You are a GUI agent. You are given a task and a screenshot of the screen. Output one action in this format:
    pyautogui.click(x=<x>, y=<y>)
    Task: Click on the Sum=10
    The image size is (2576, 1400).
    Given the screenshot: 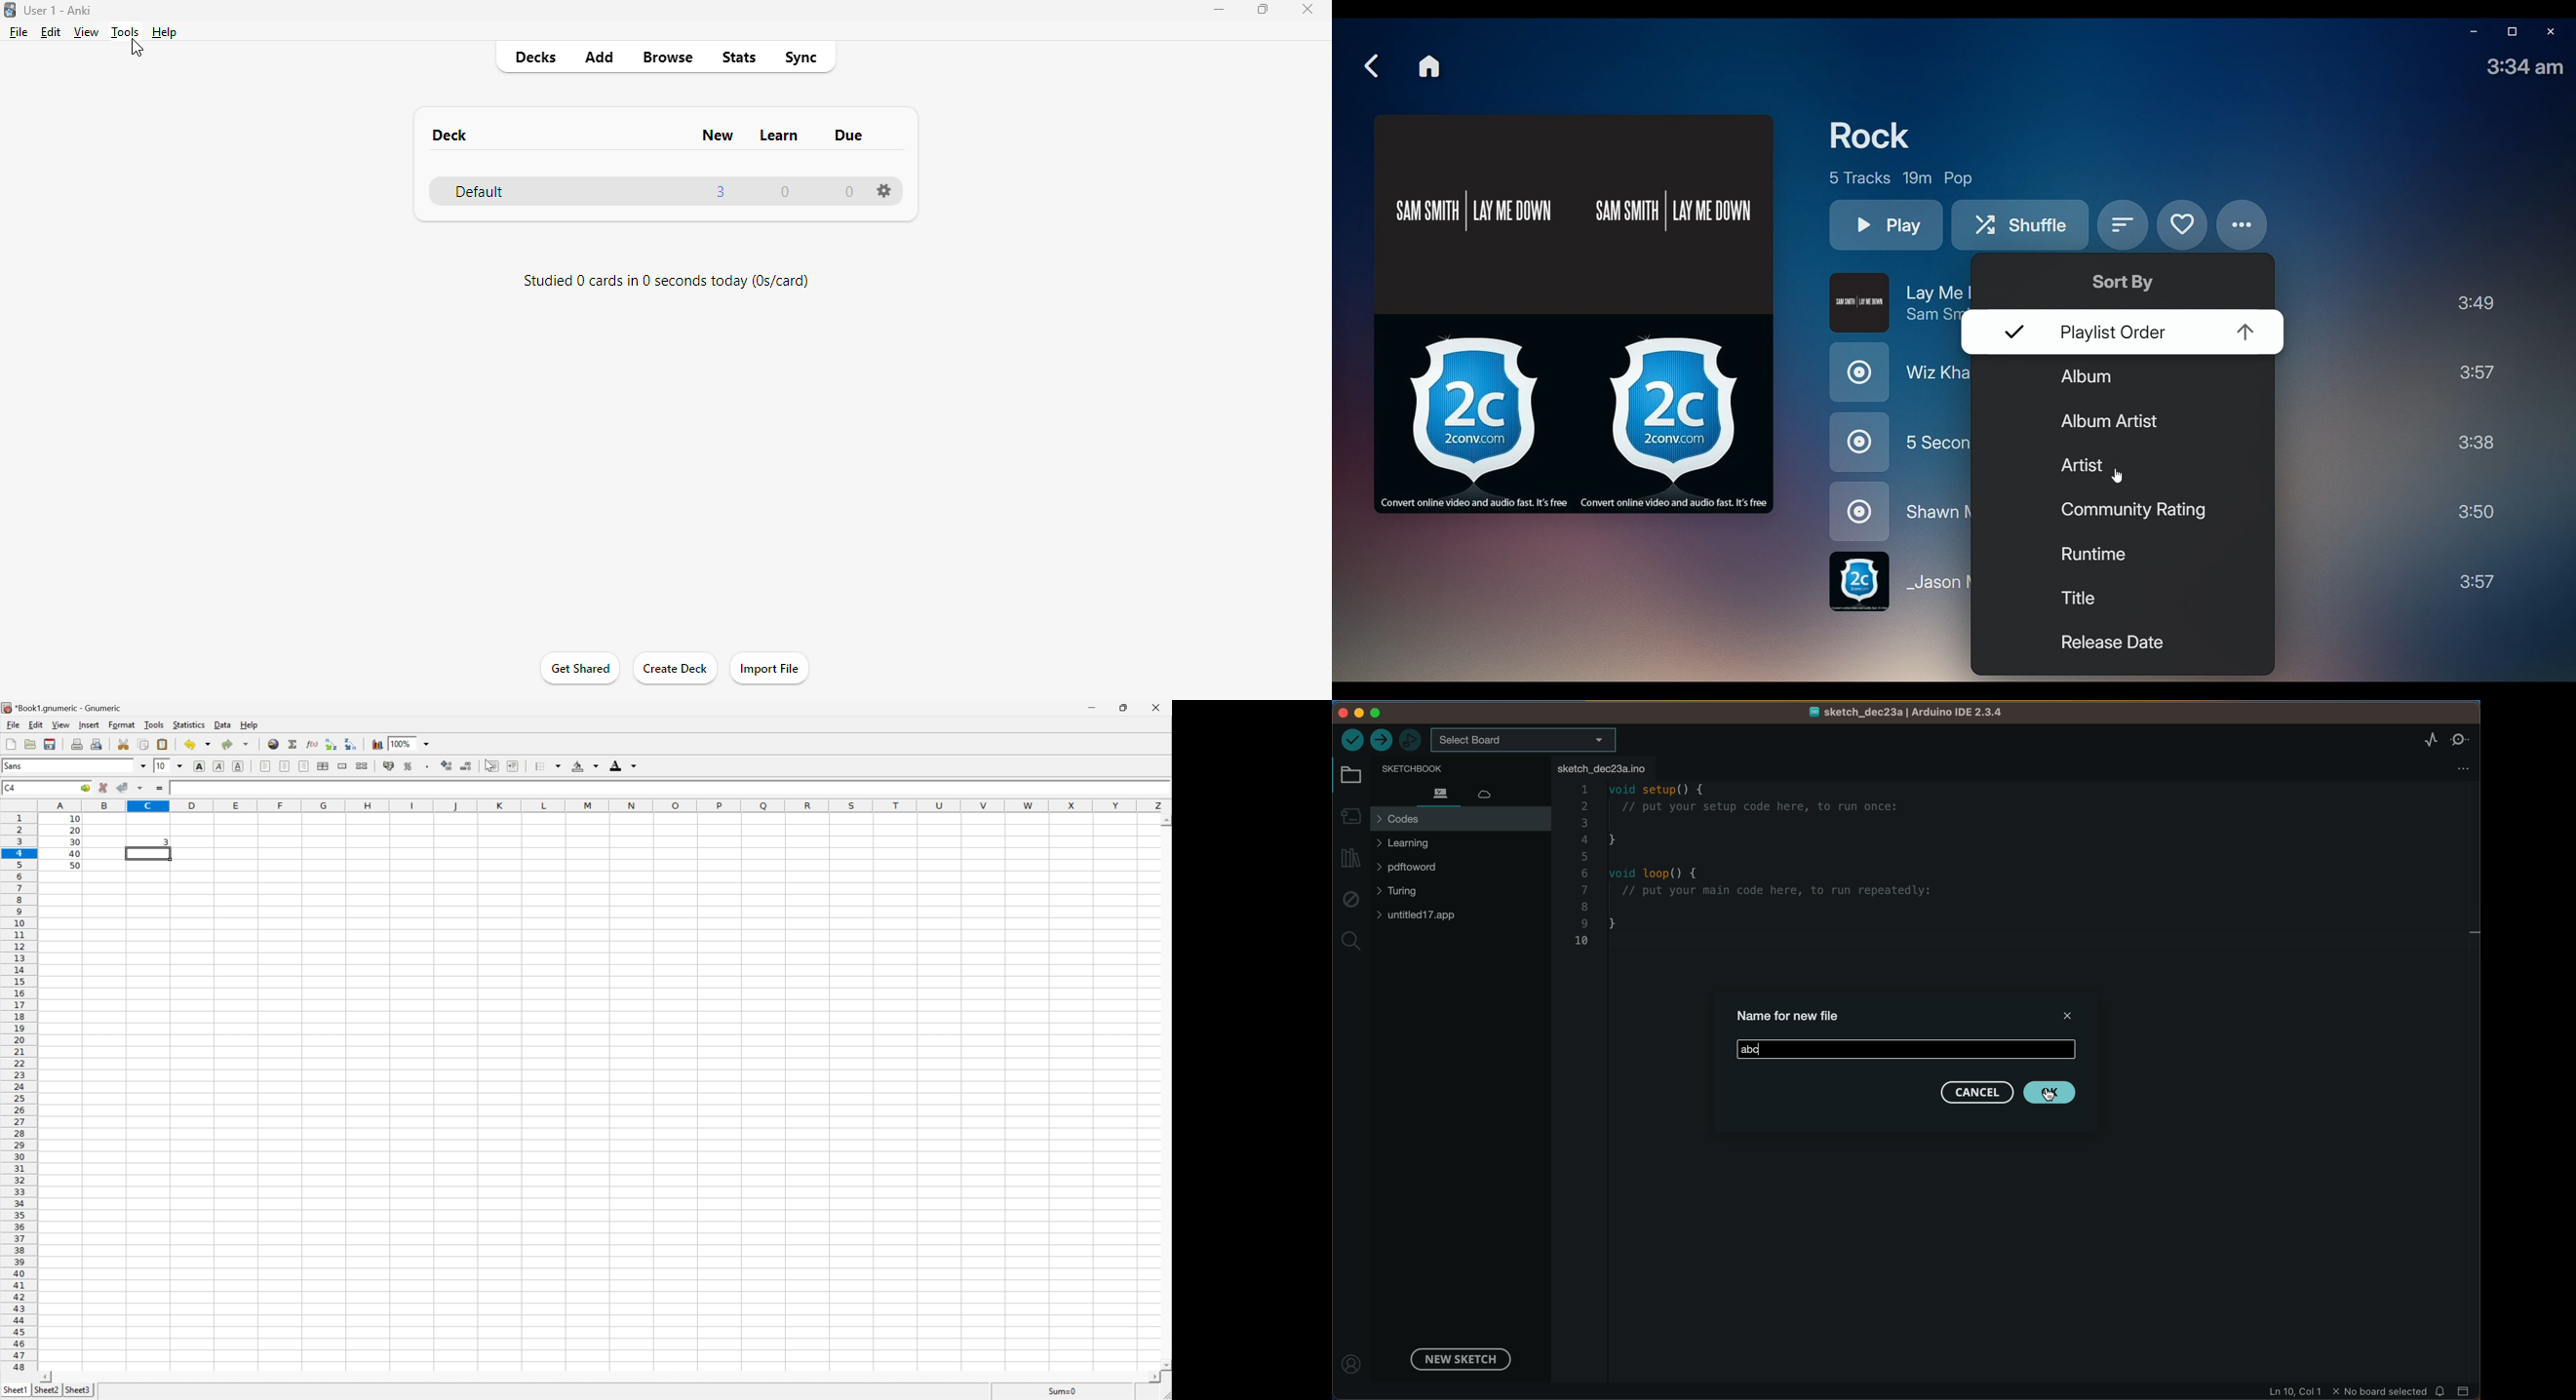 What is the action you would take?
    pyautogui.click(x=1058, y=1391)
    